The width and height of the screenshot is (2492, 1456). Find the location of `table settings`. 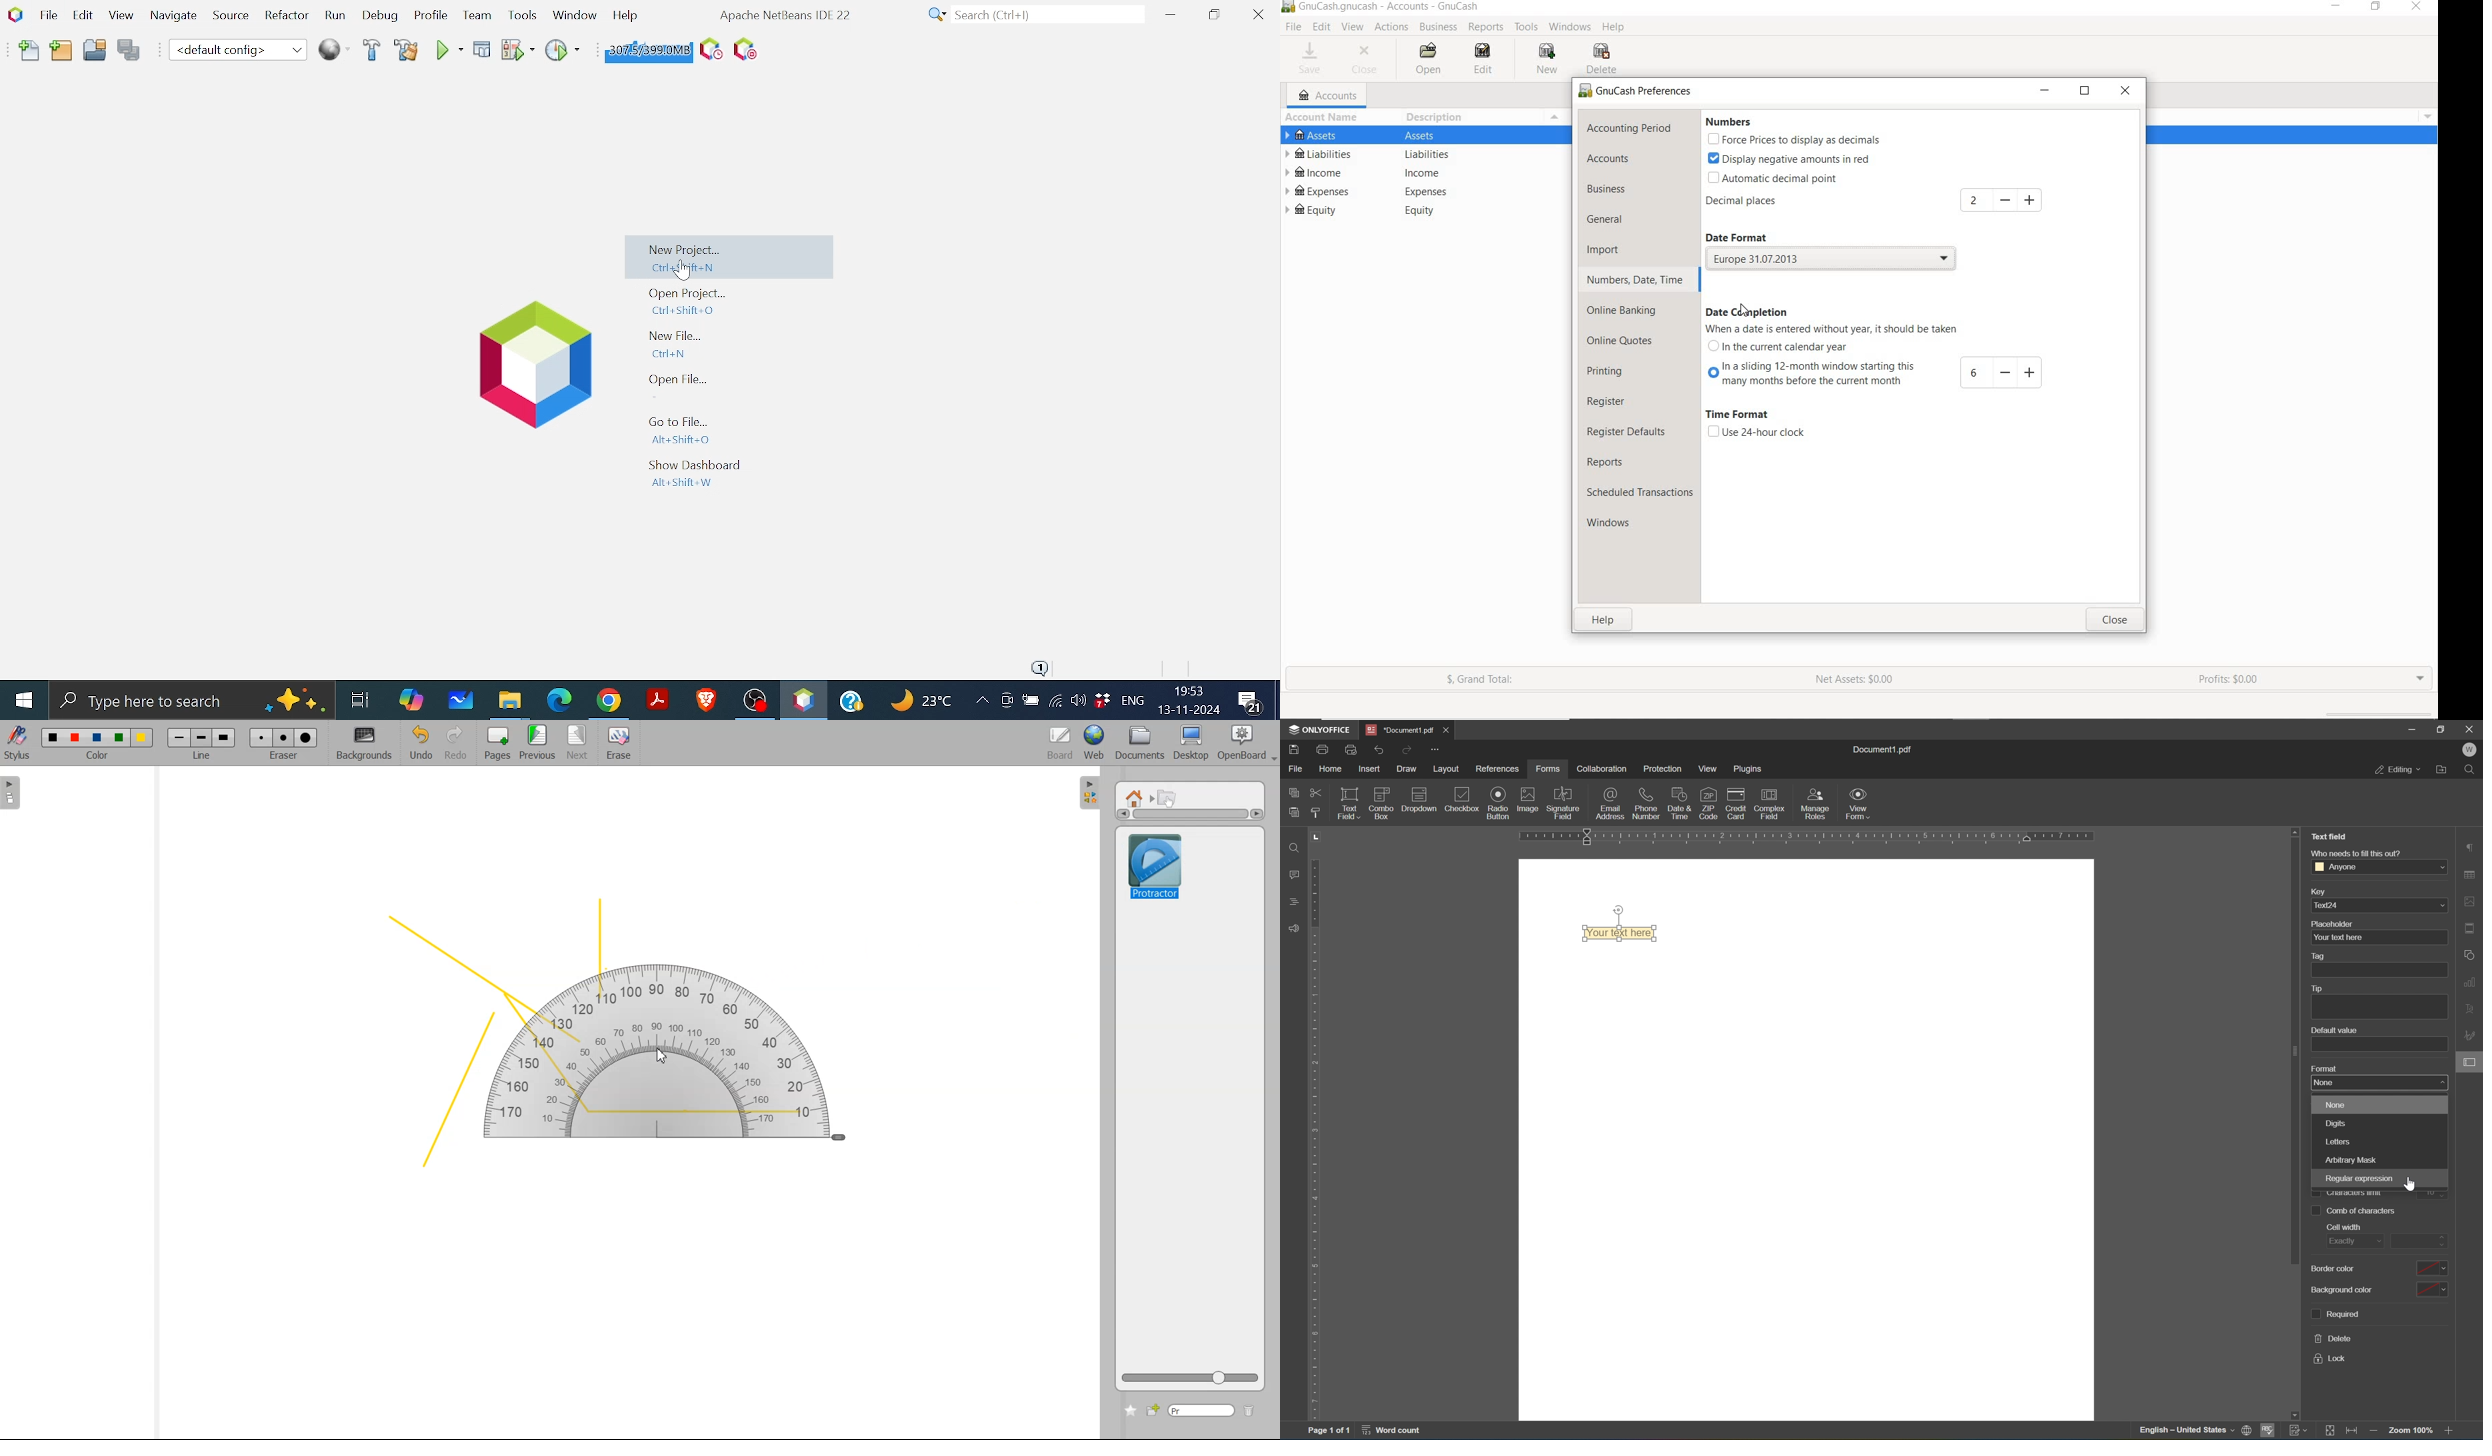

table settings is located at coordinates (2471, 877).